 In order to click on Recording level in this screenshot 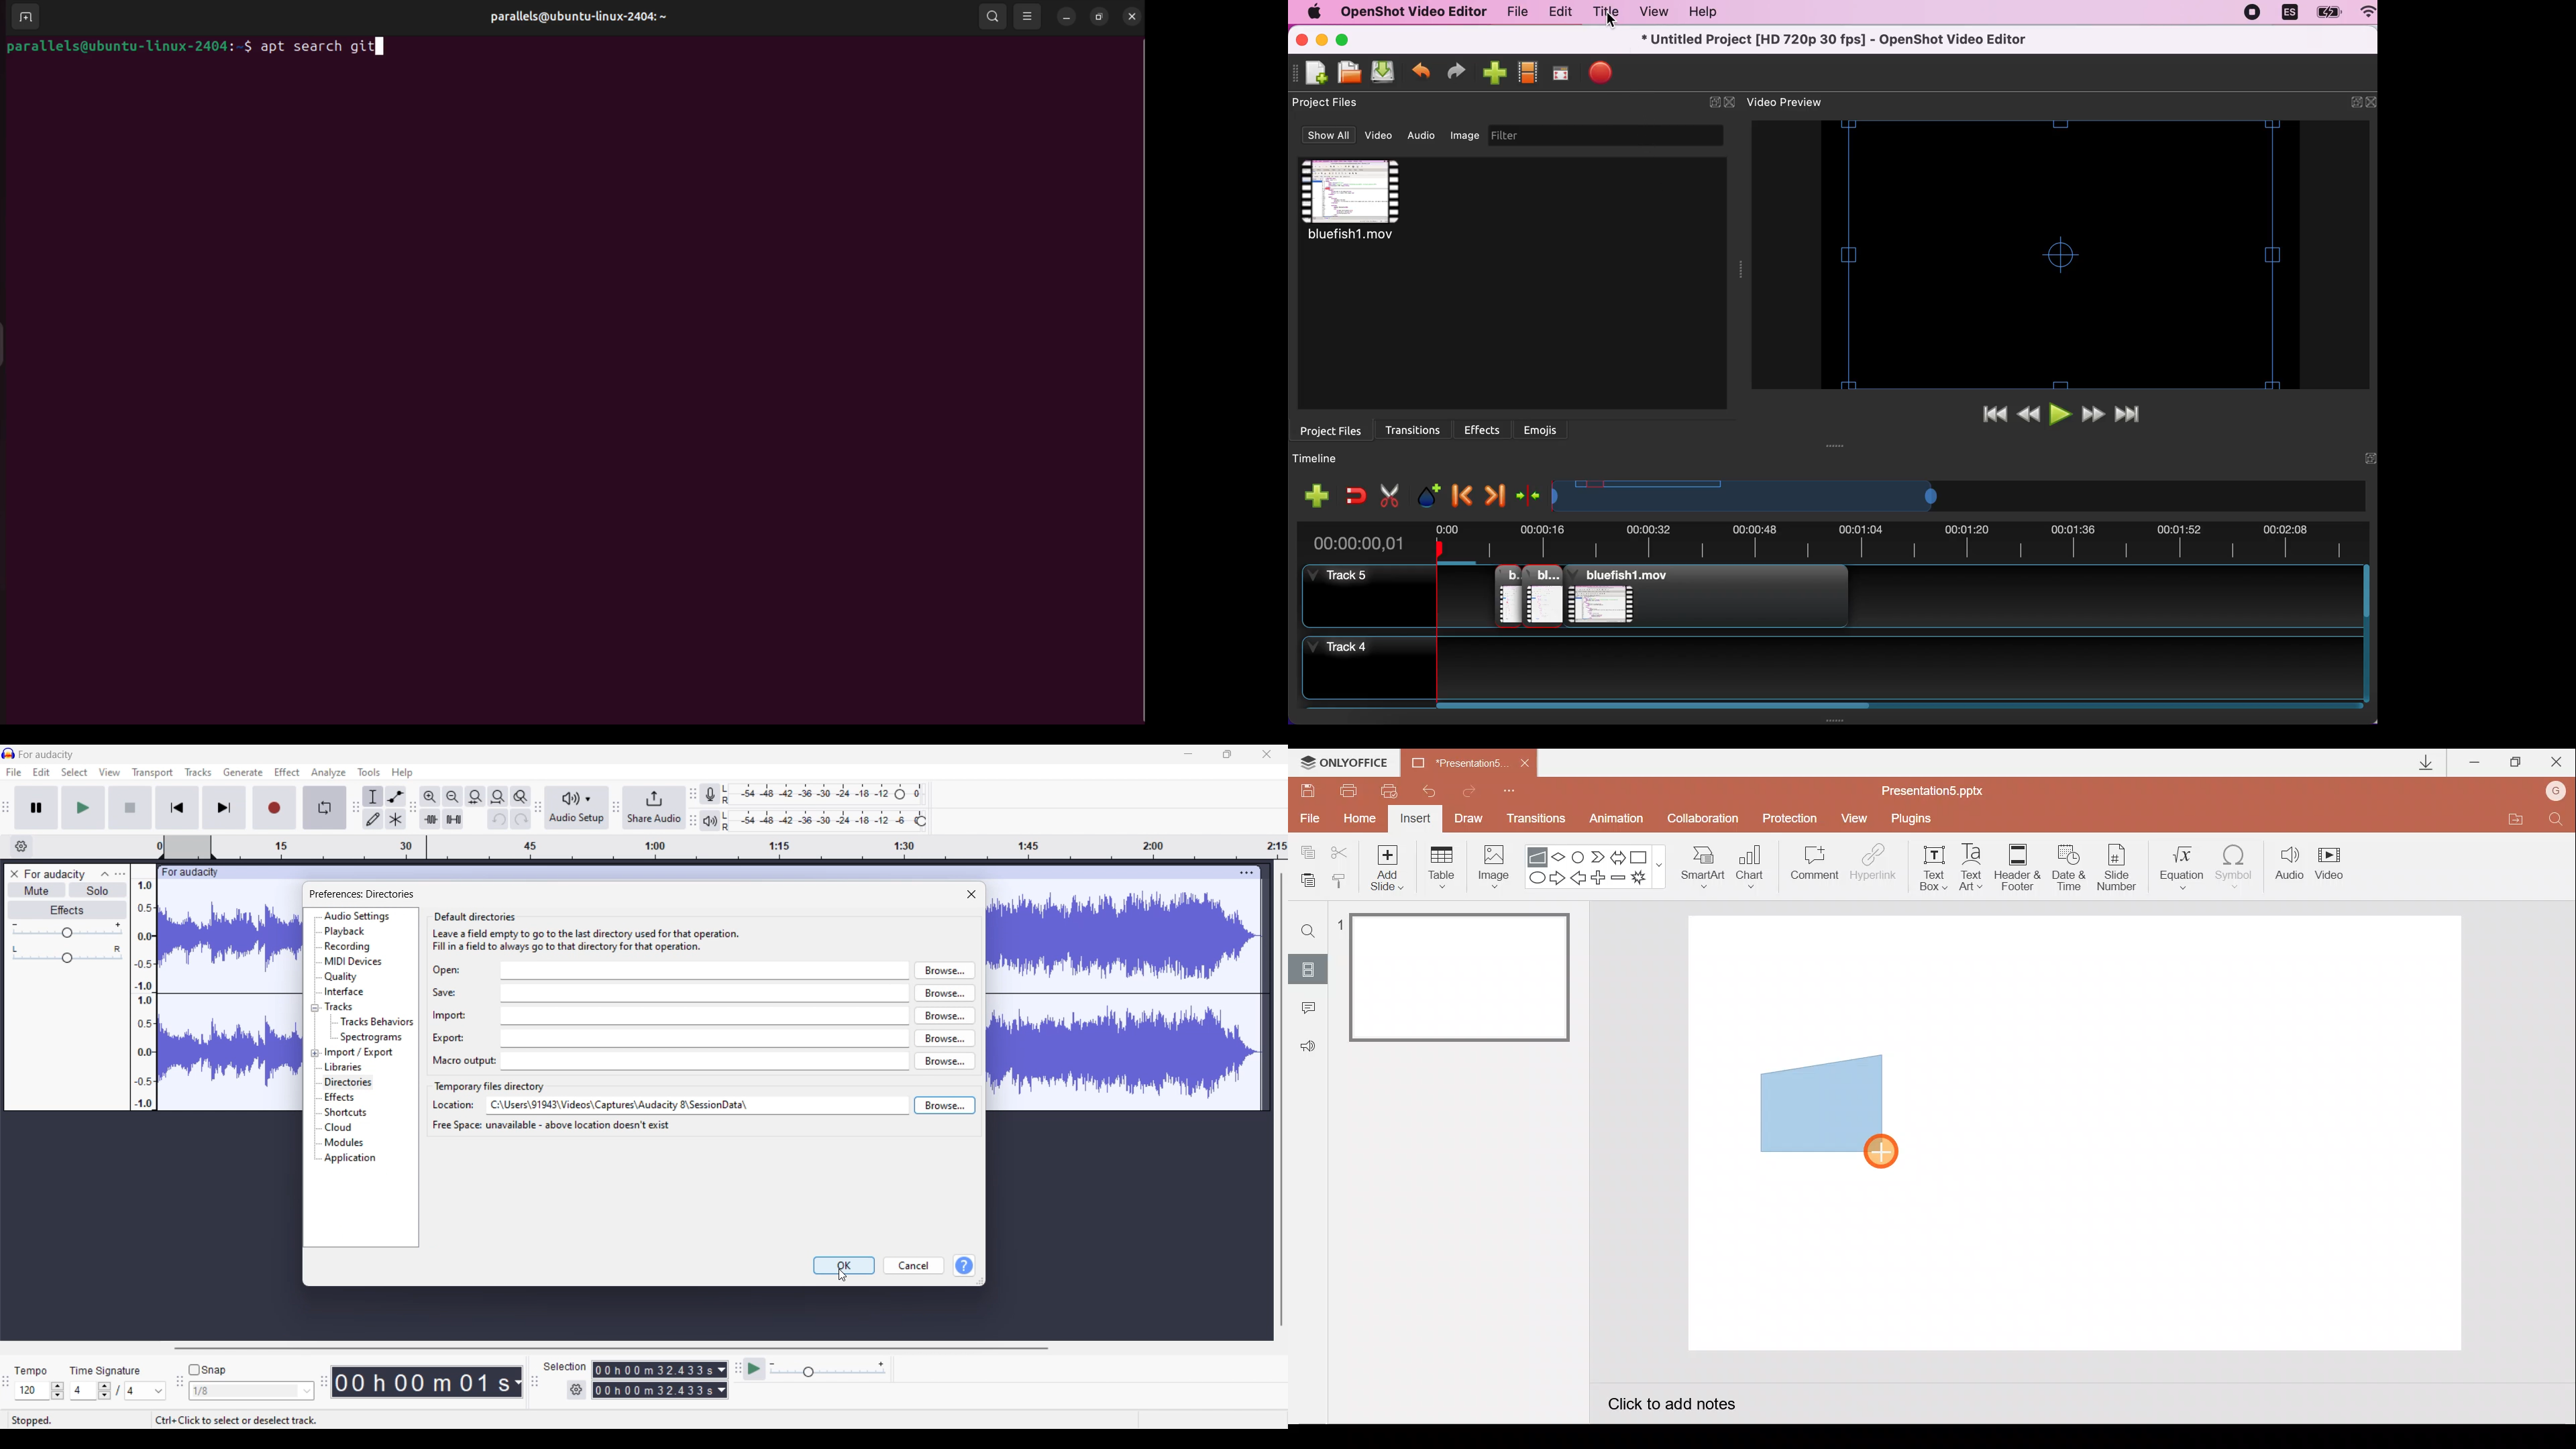, I will do `click(807, 794)`.